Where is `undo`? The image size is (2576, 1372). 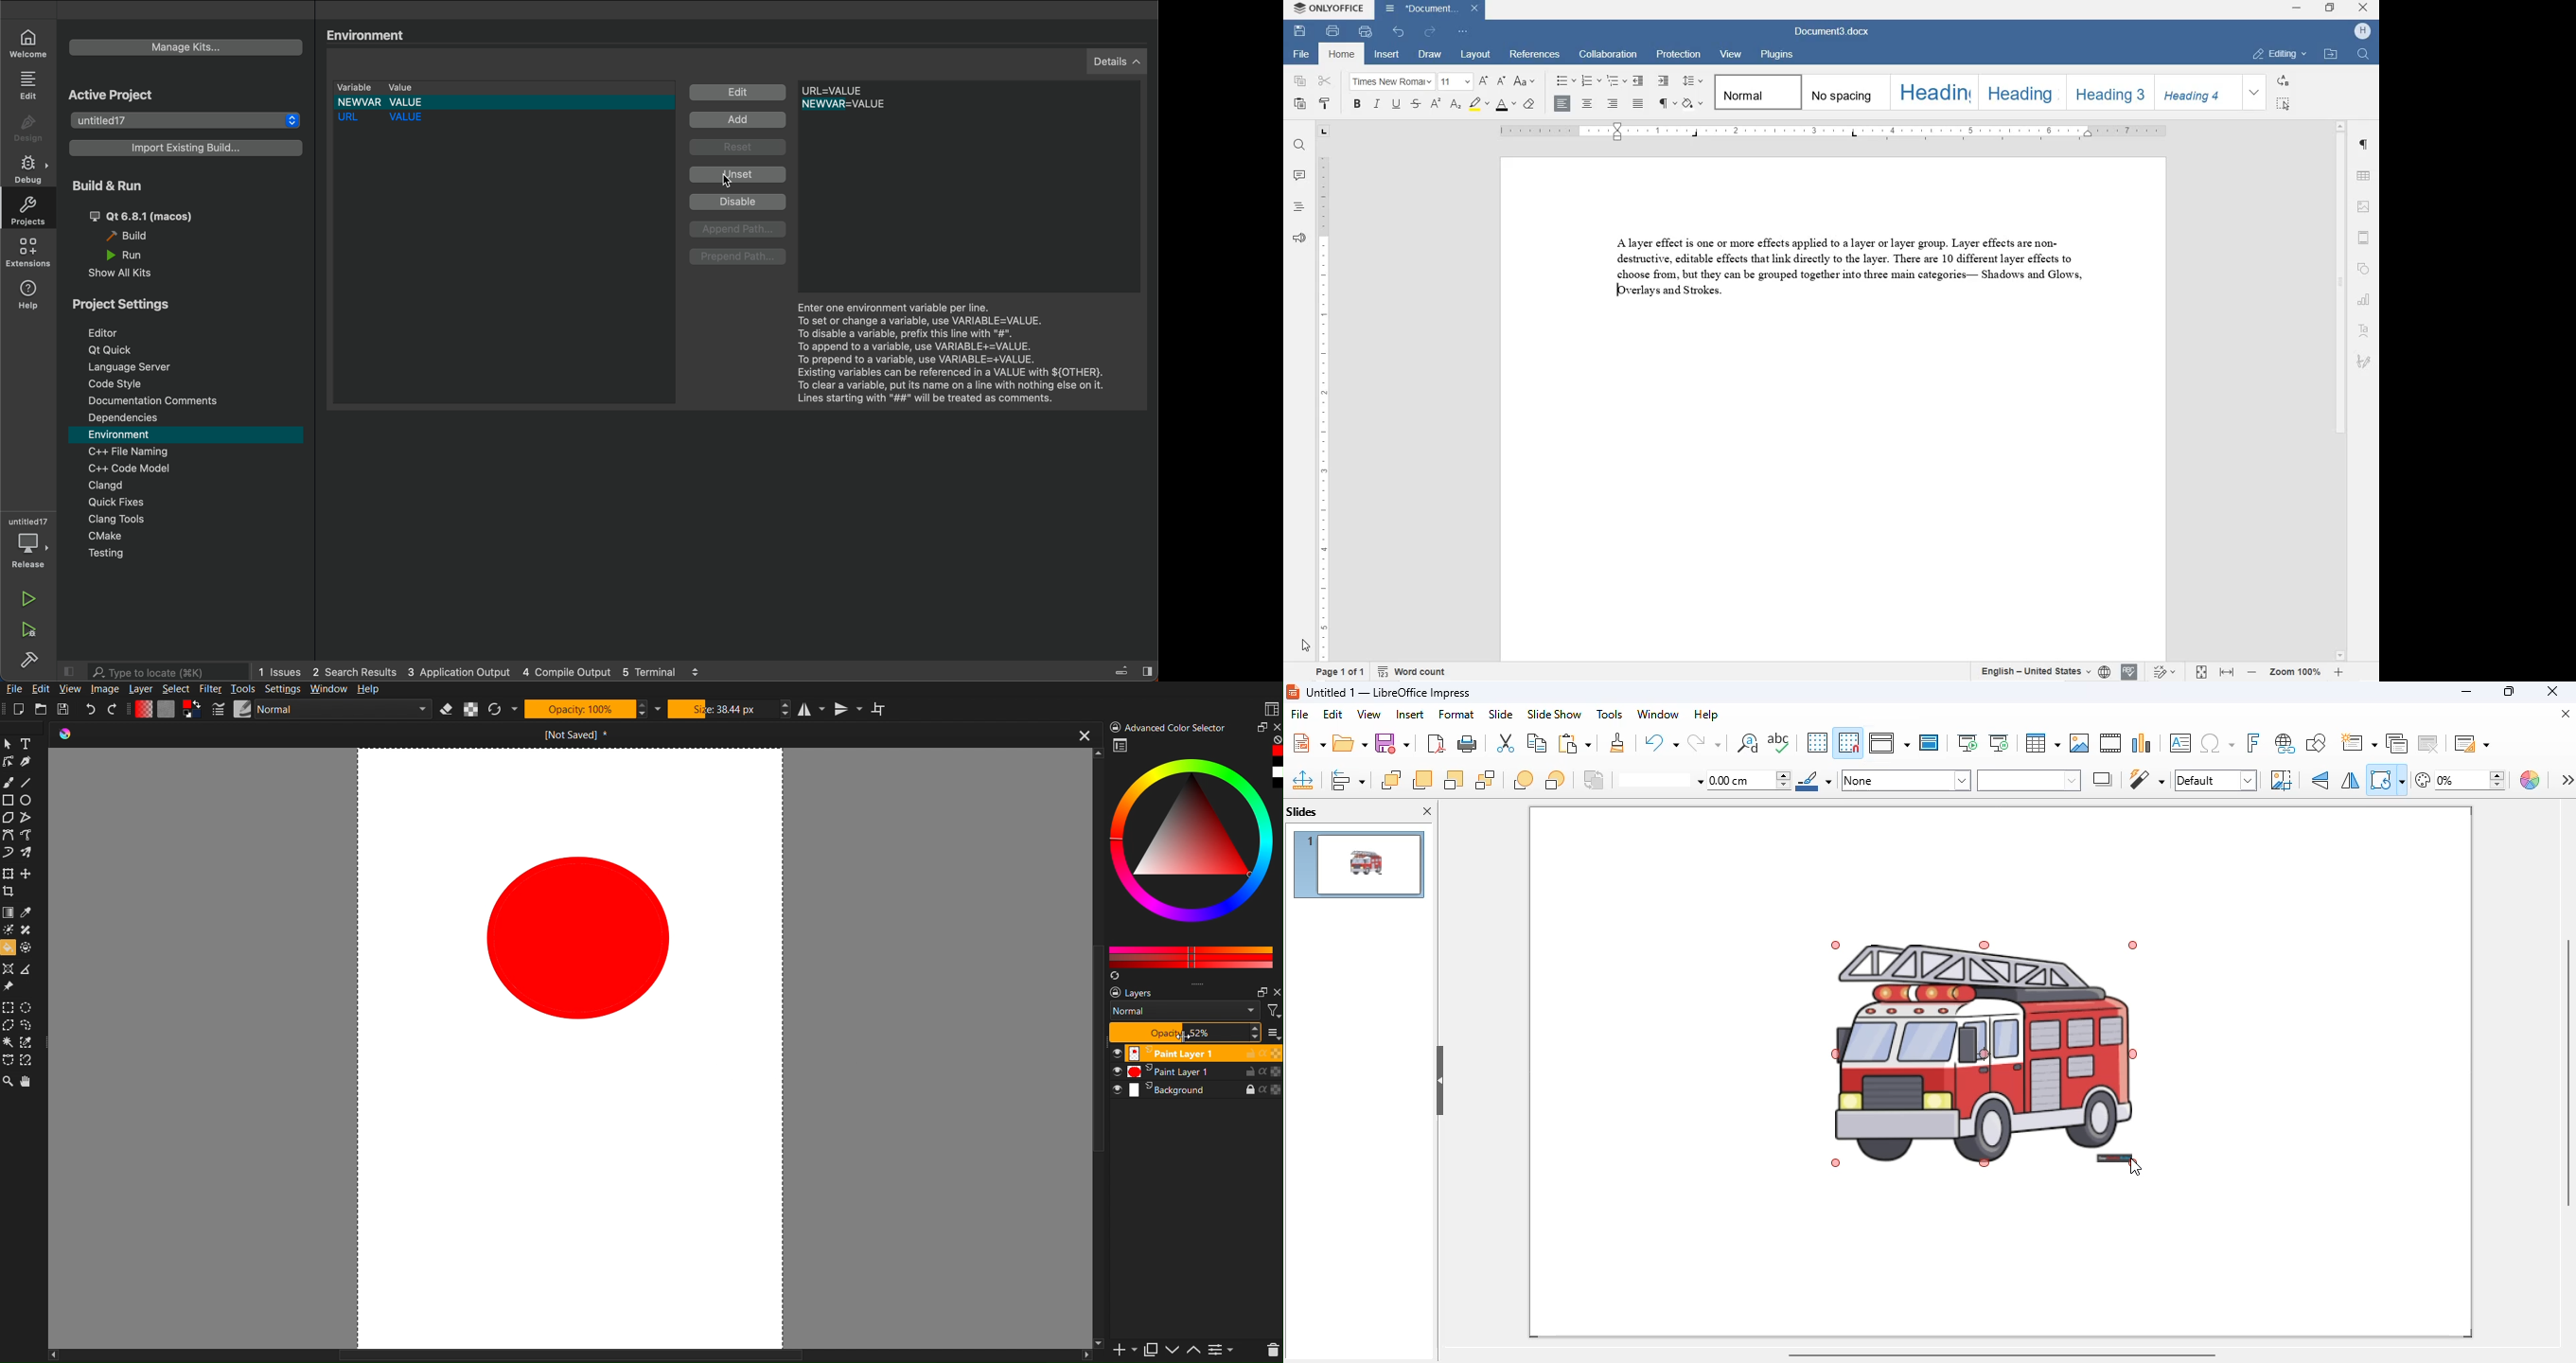
undo is located at coordinates (1399, 33).